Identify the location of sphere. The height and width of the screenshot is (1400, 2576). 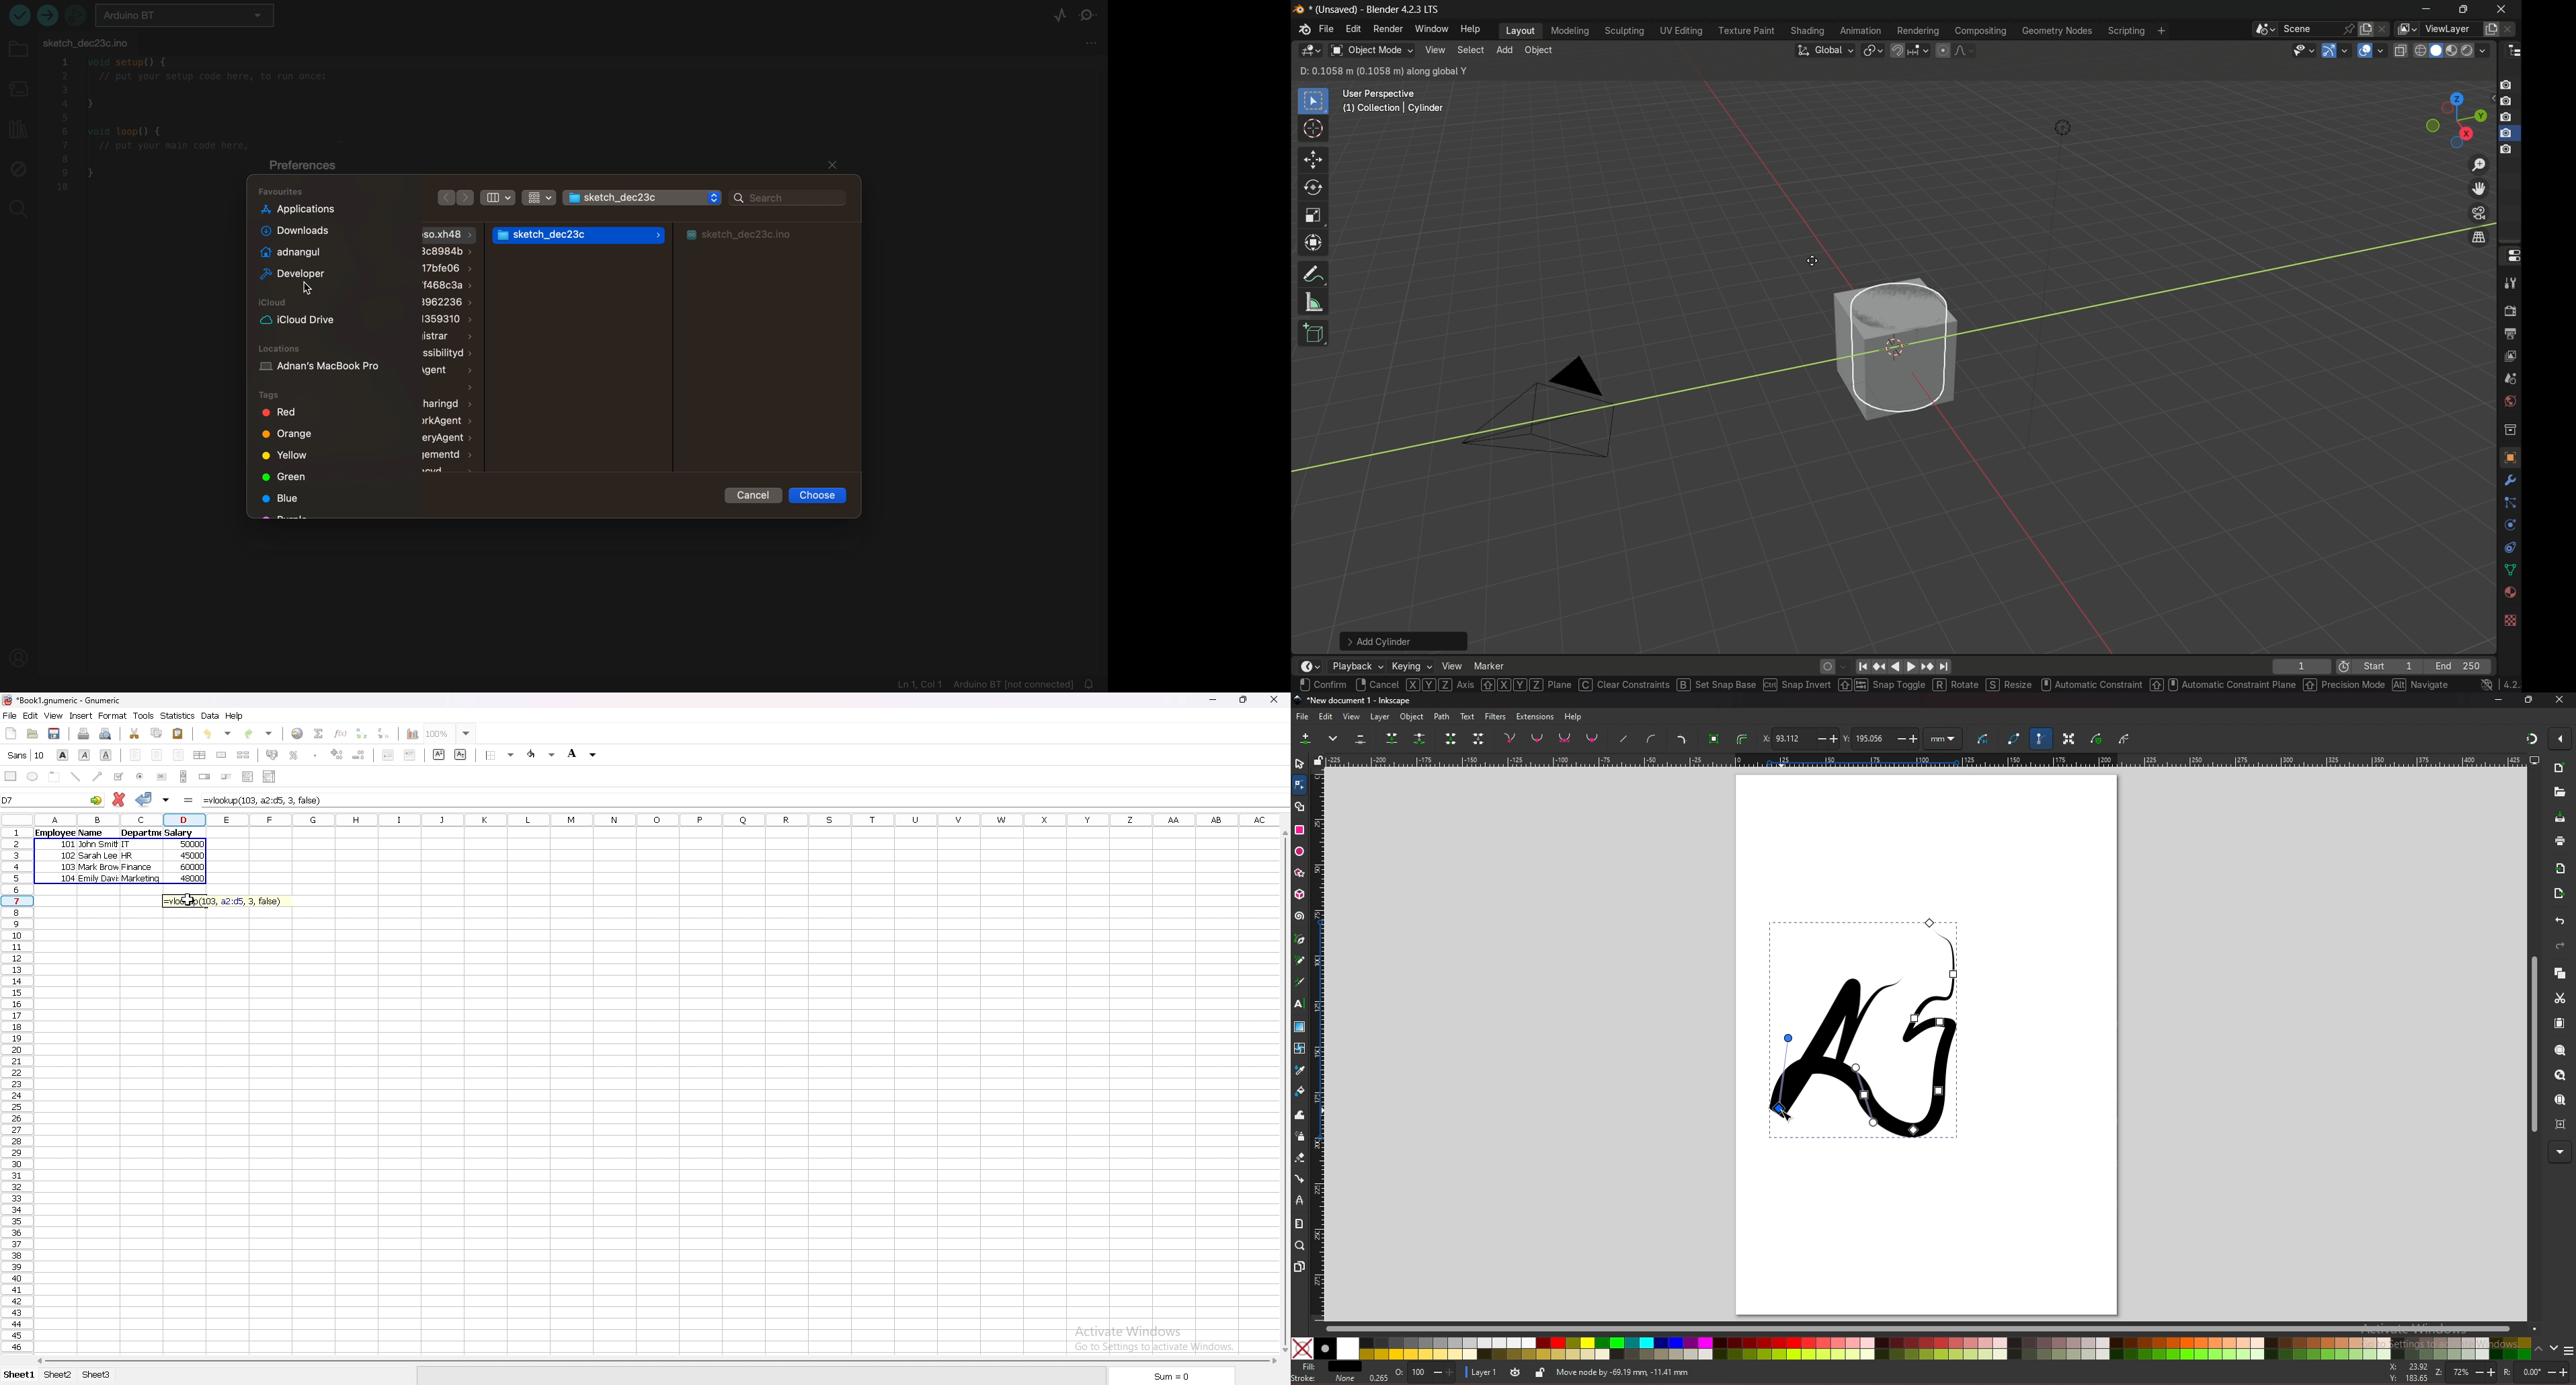
(2507, 593).